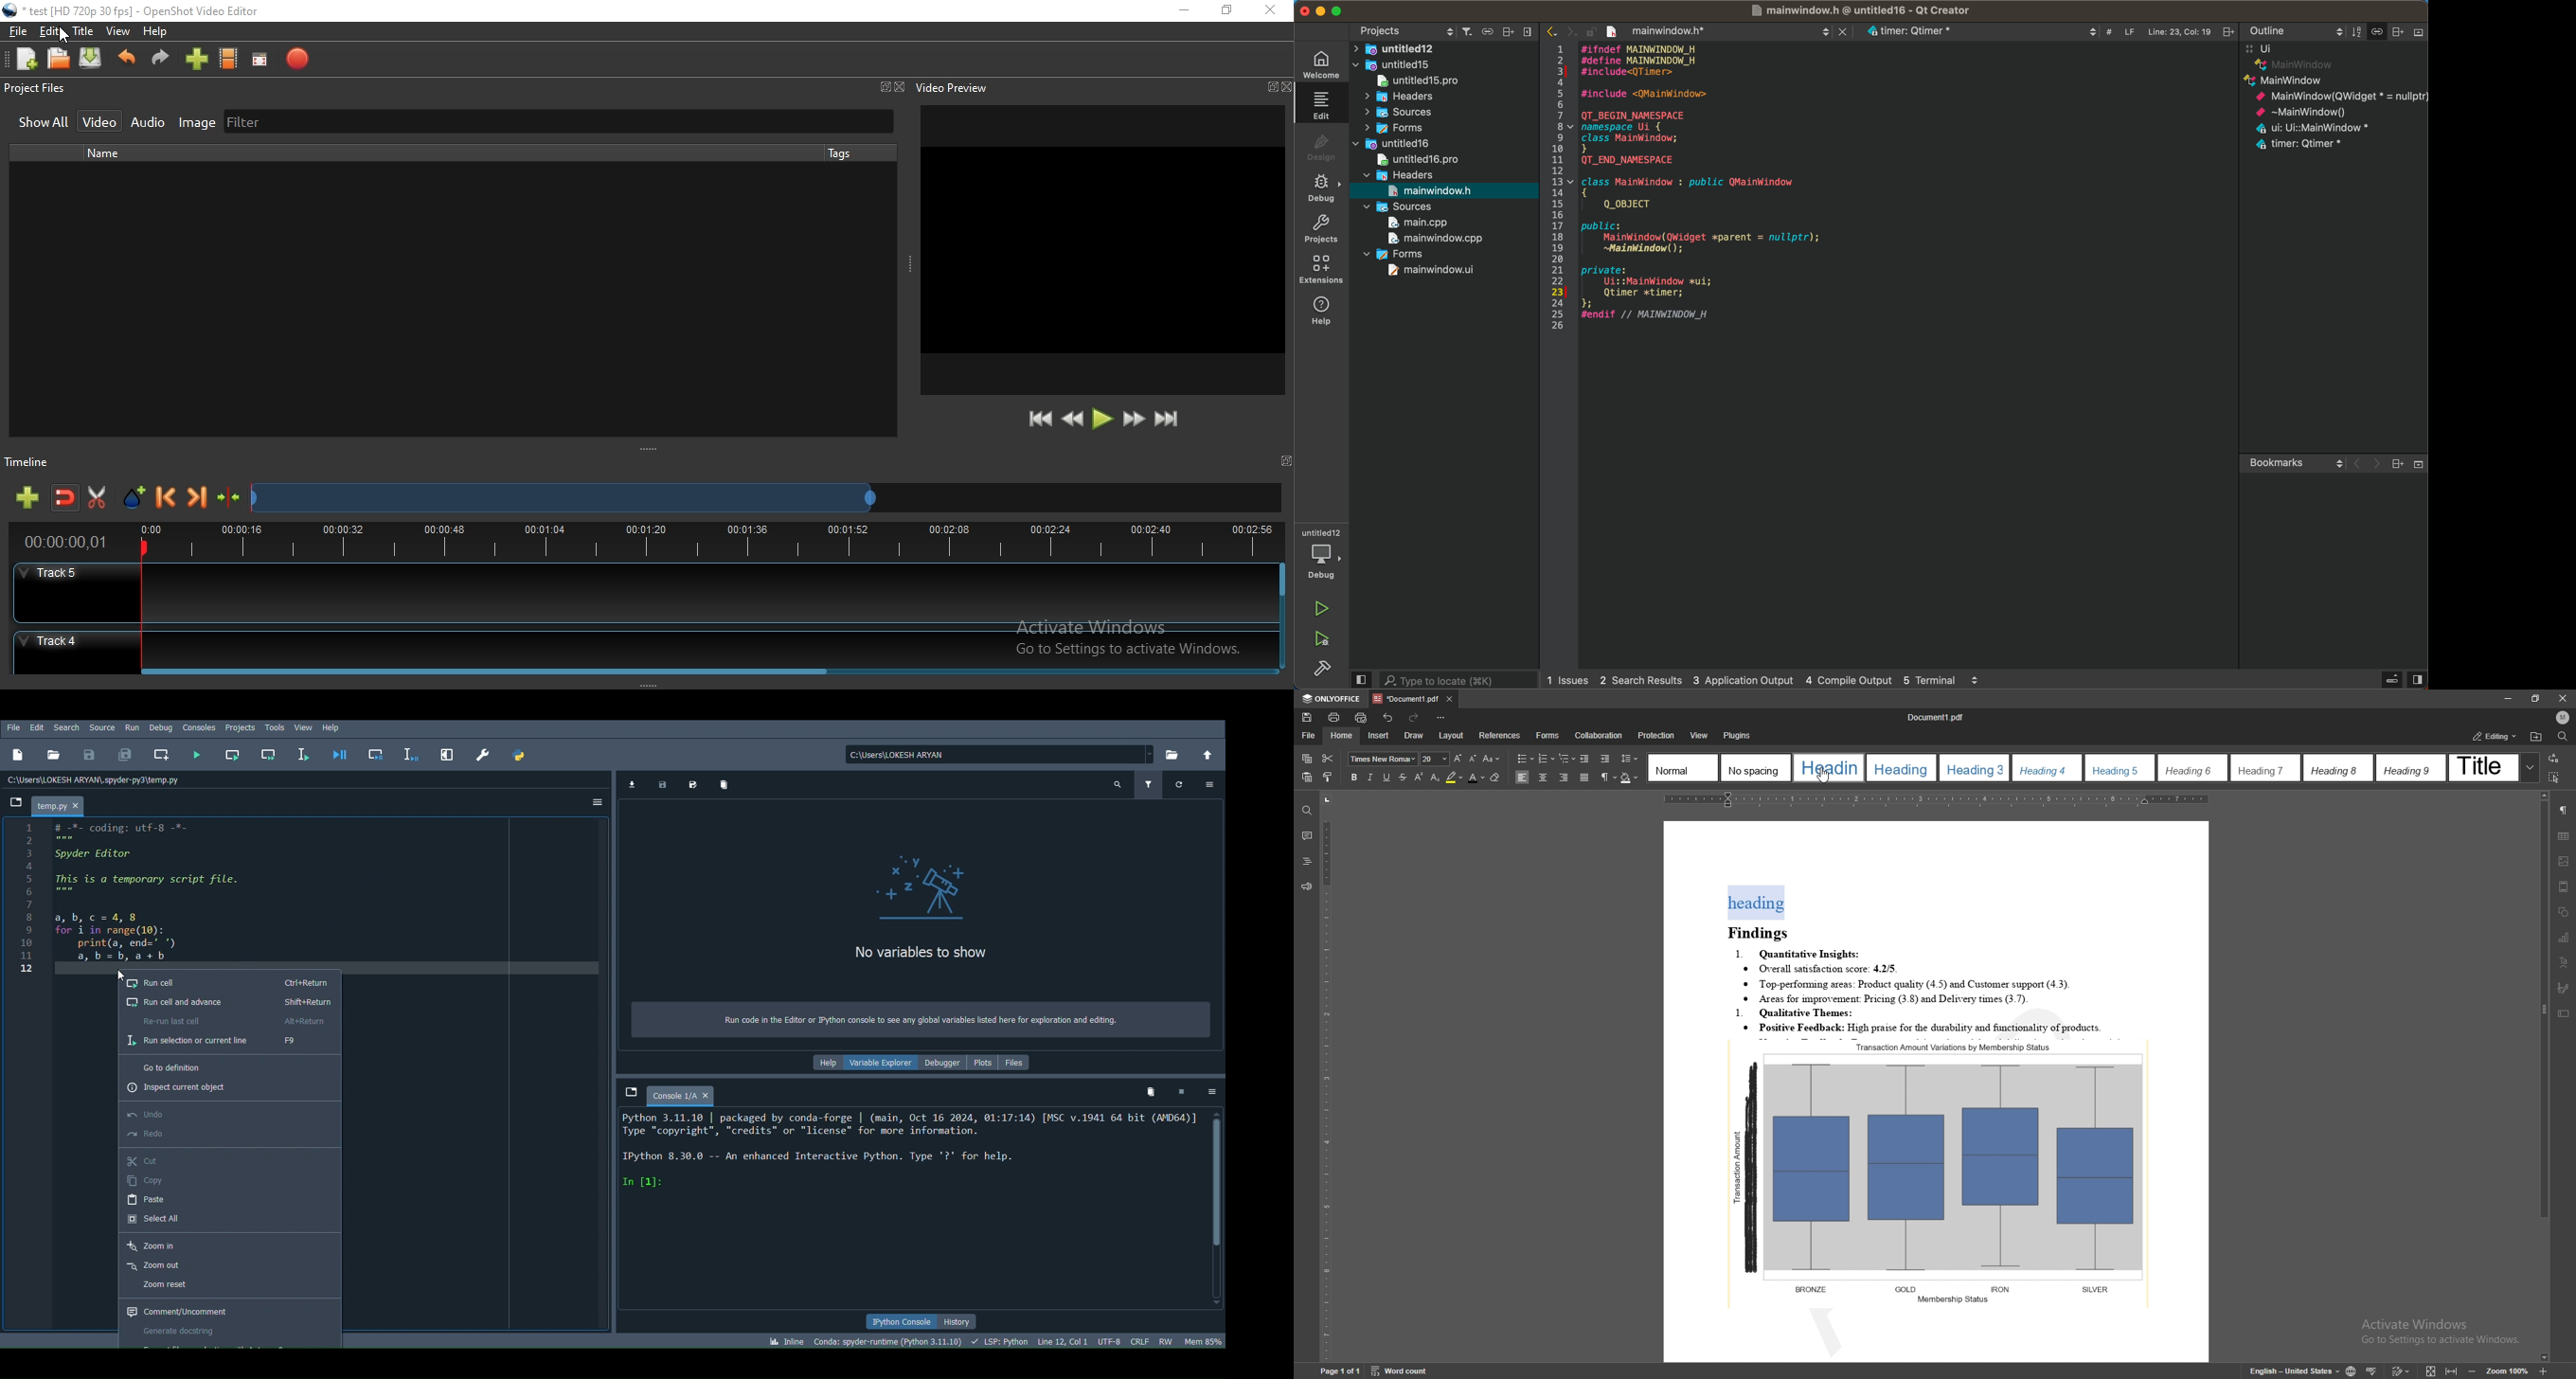  What do you see at coordinates (1111, 1339) in the screenshot?
I see `Encoding` at bounding box center [1111, 1339].